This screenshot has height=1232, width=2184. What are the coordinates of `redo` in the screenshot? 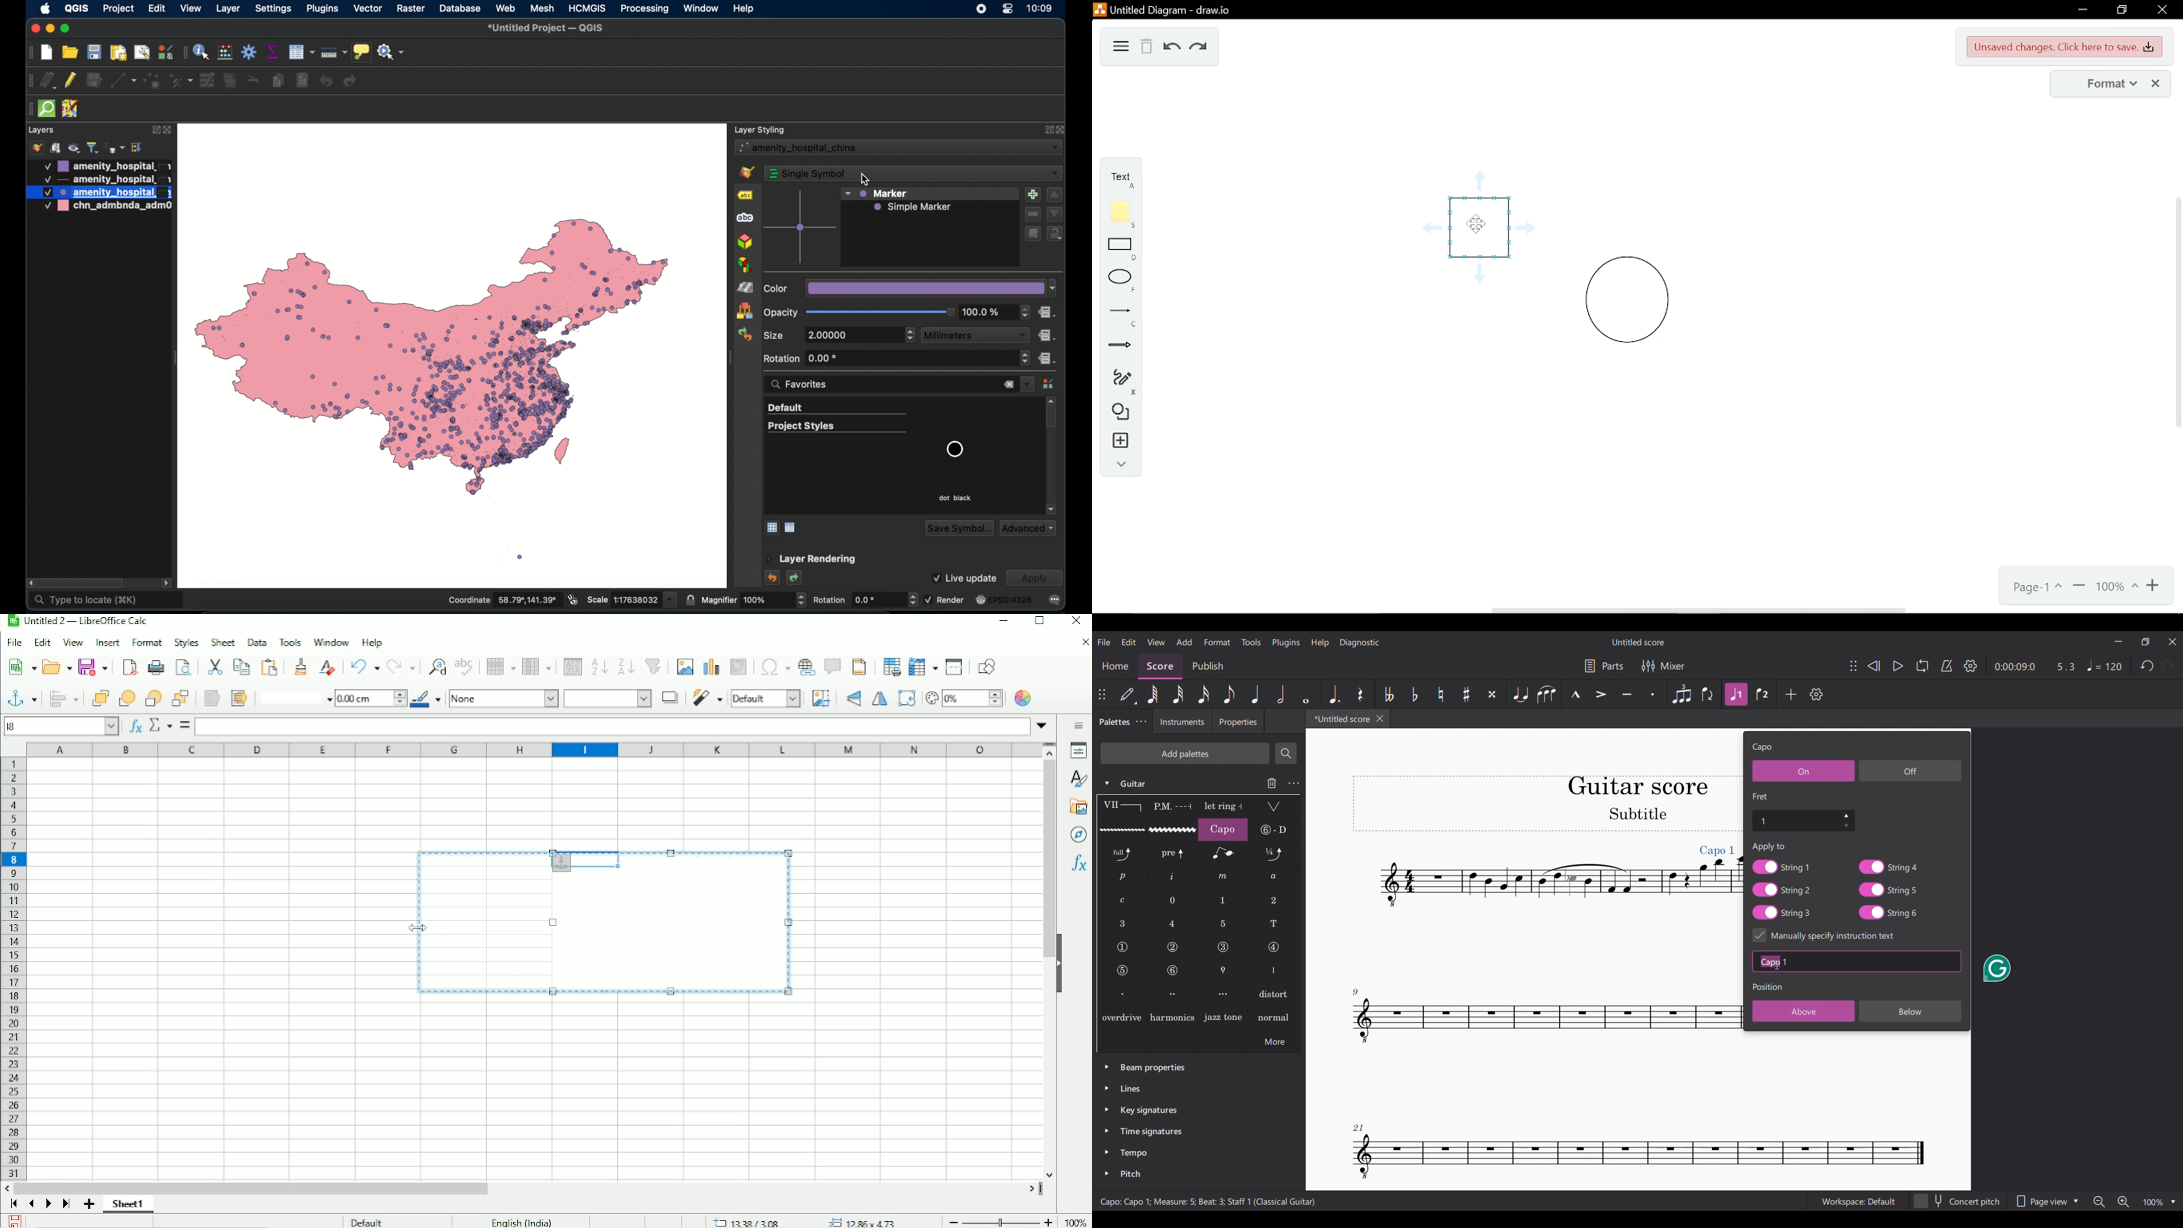 It's located at (1198, 47).